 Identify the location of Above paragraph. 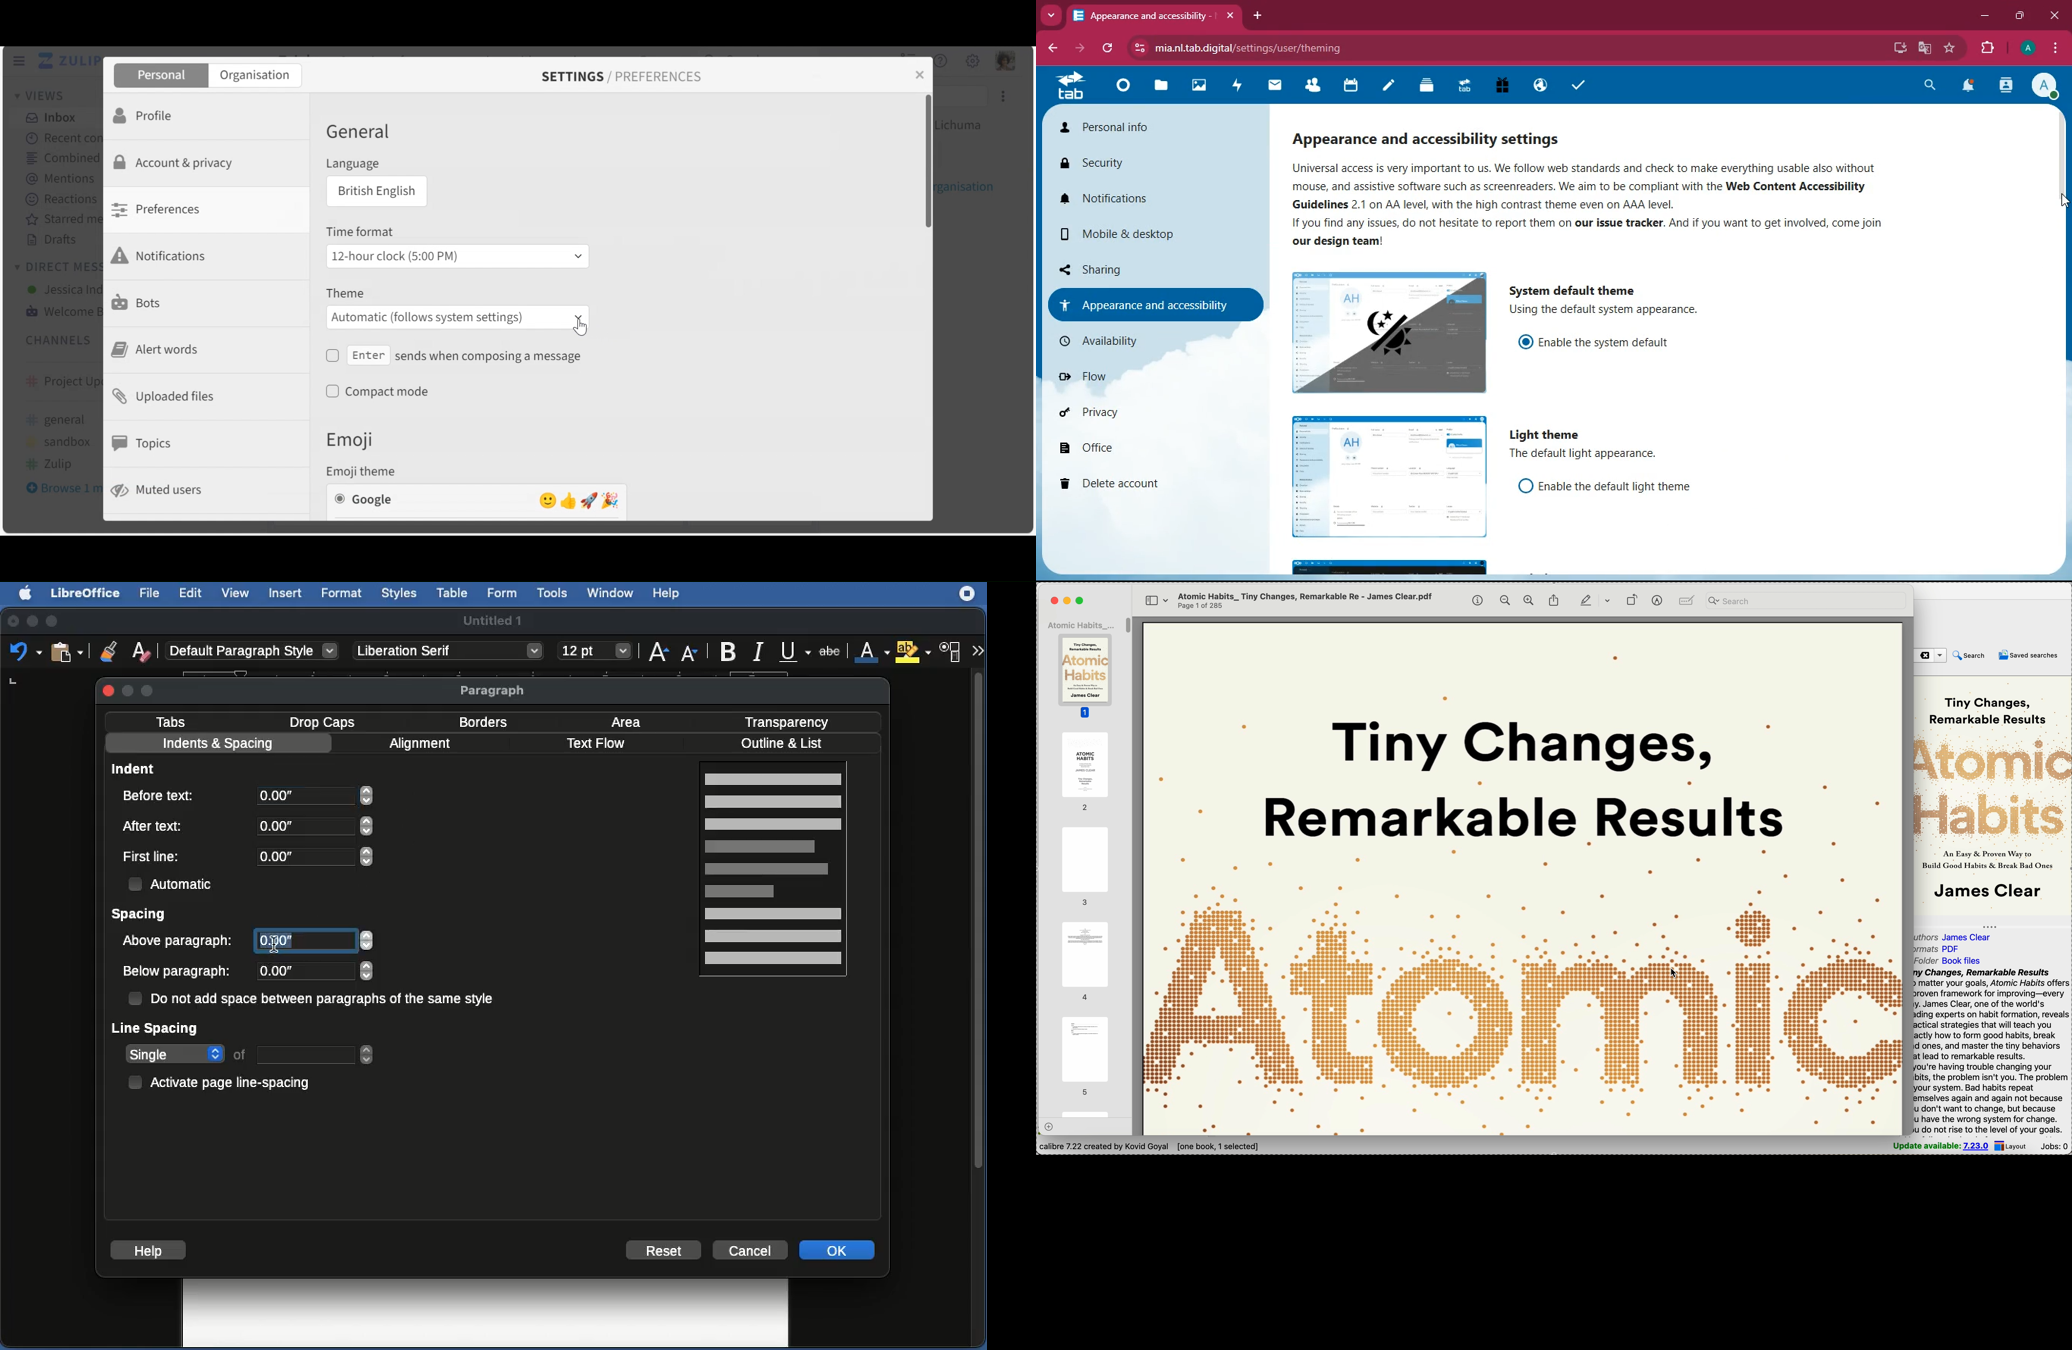
(180, 940).